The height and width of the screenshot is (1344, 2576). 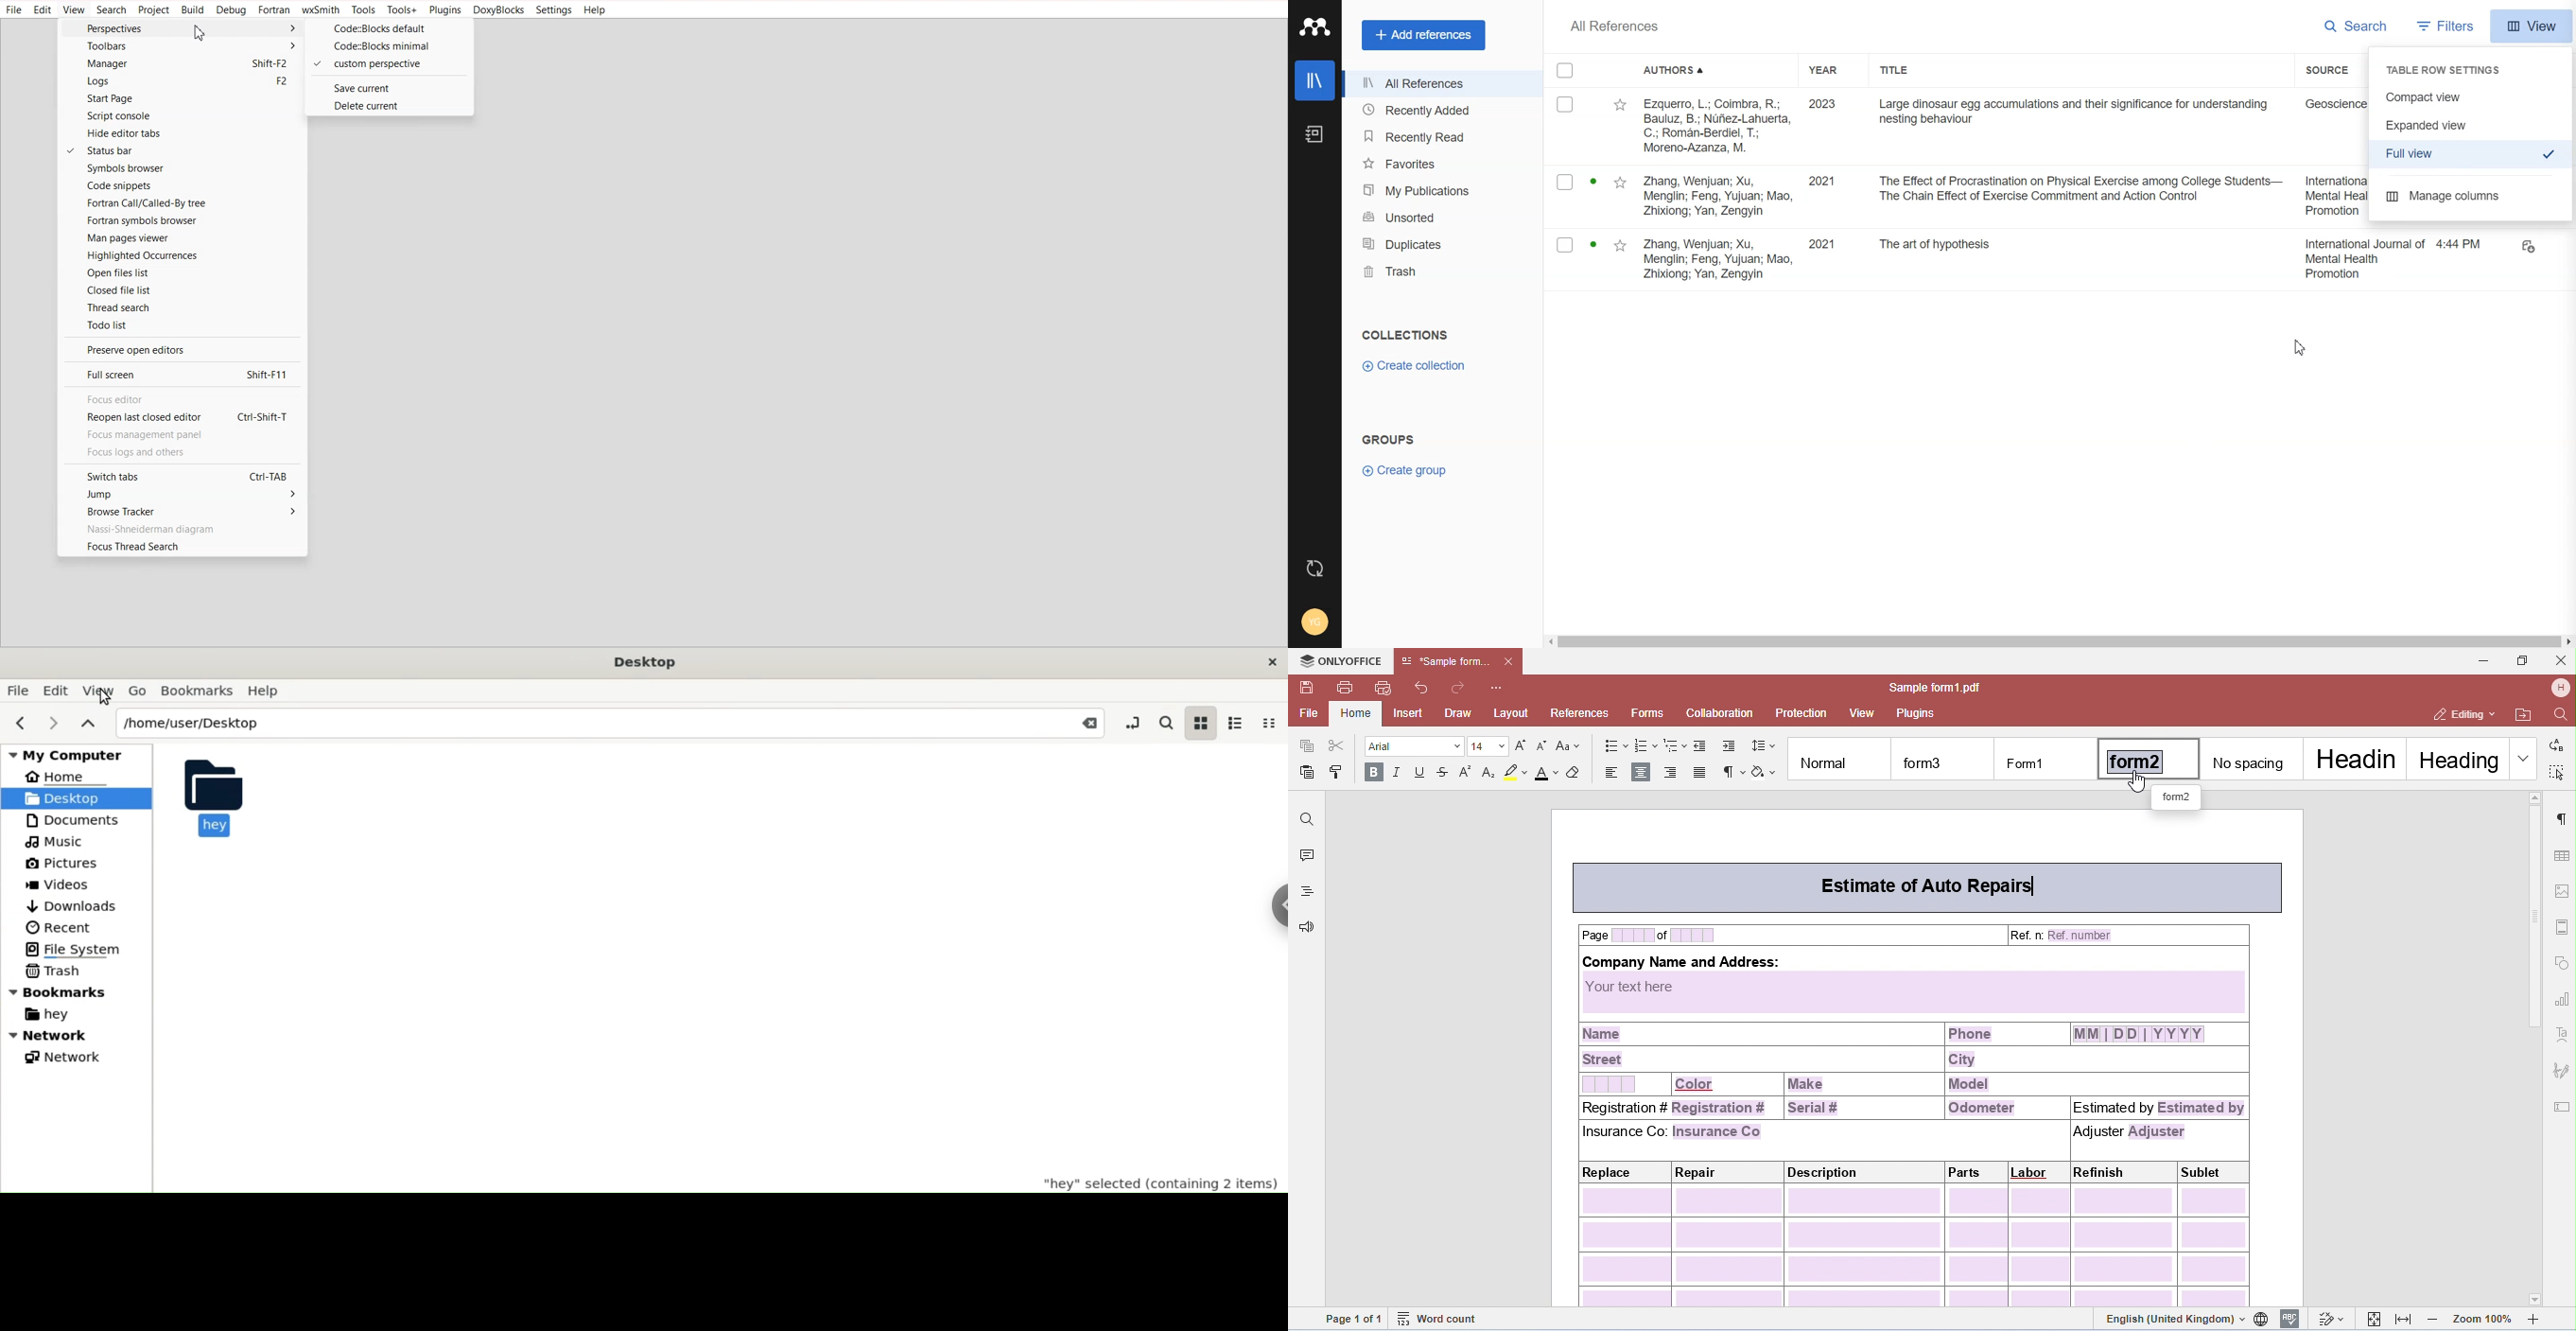 What do you see at coordinates (2531, 26) in the screenshot?
I see `View` at bounding box center [2531, 26].